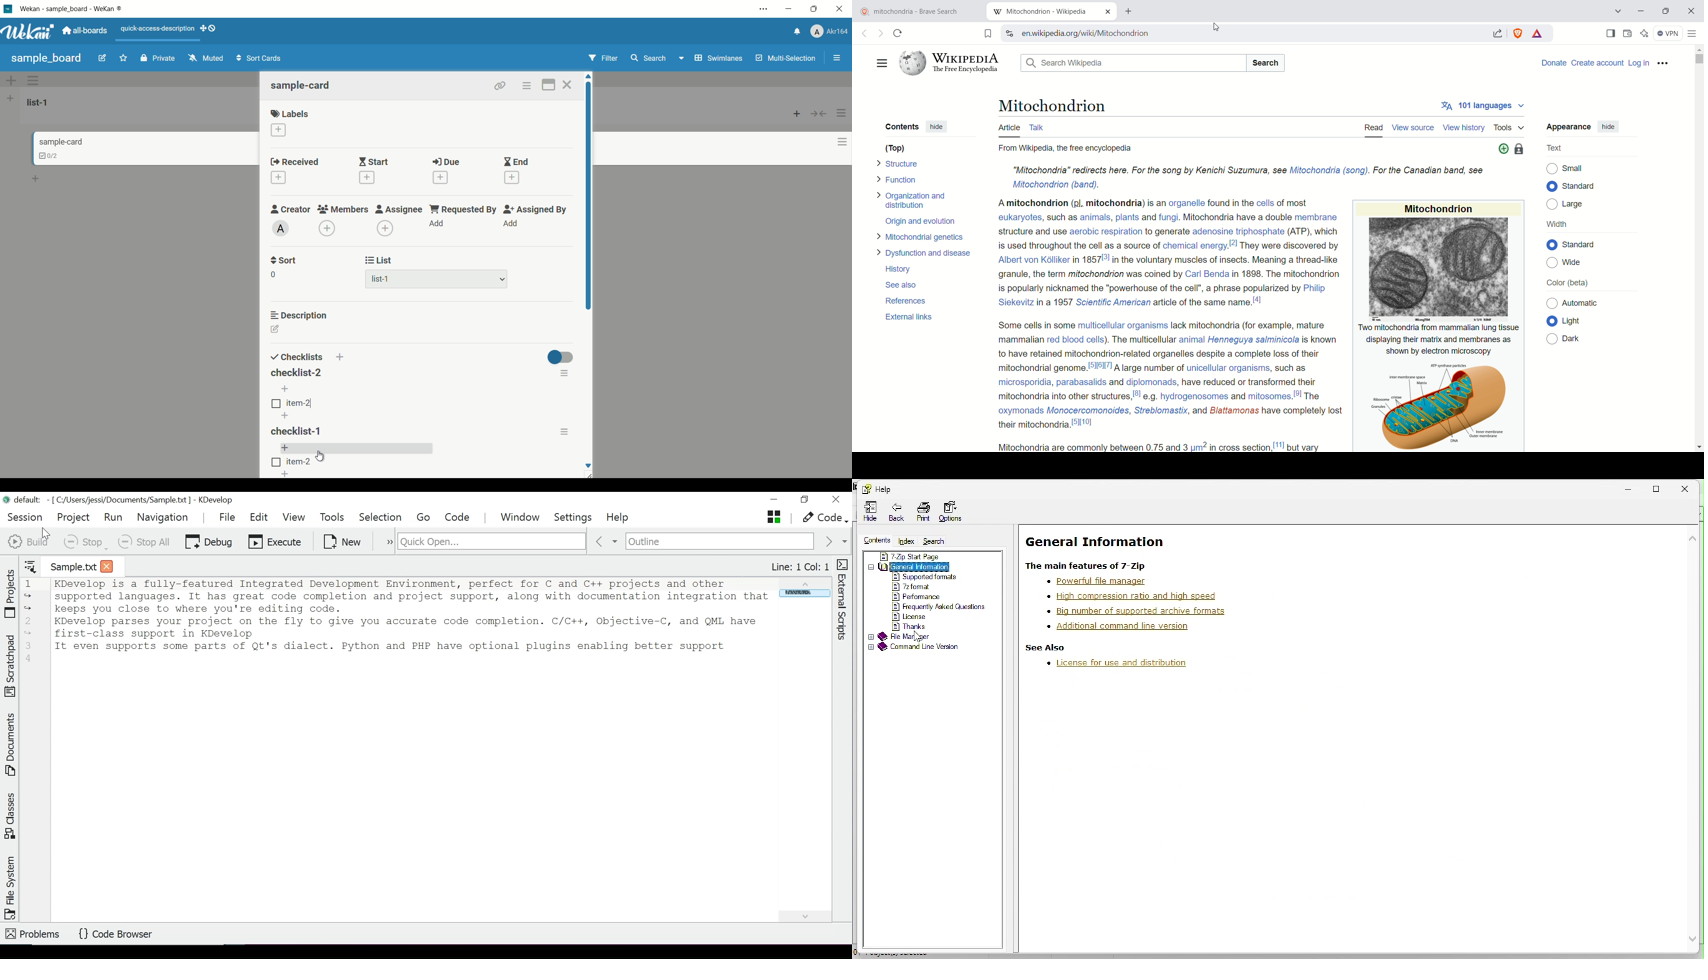 This screenshot has width=1708, height=980. Describe the element at coordinates (561, 357) in the screenshot. I see `toggle button` at that location.